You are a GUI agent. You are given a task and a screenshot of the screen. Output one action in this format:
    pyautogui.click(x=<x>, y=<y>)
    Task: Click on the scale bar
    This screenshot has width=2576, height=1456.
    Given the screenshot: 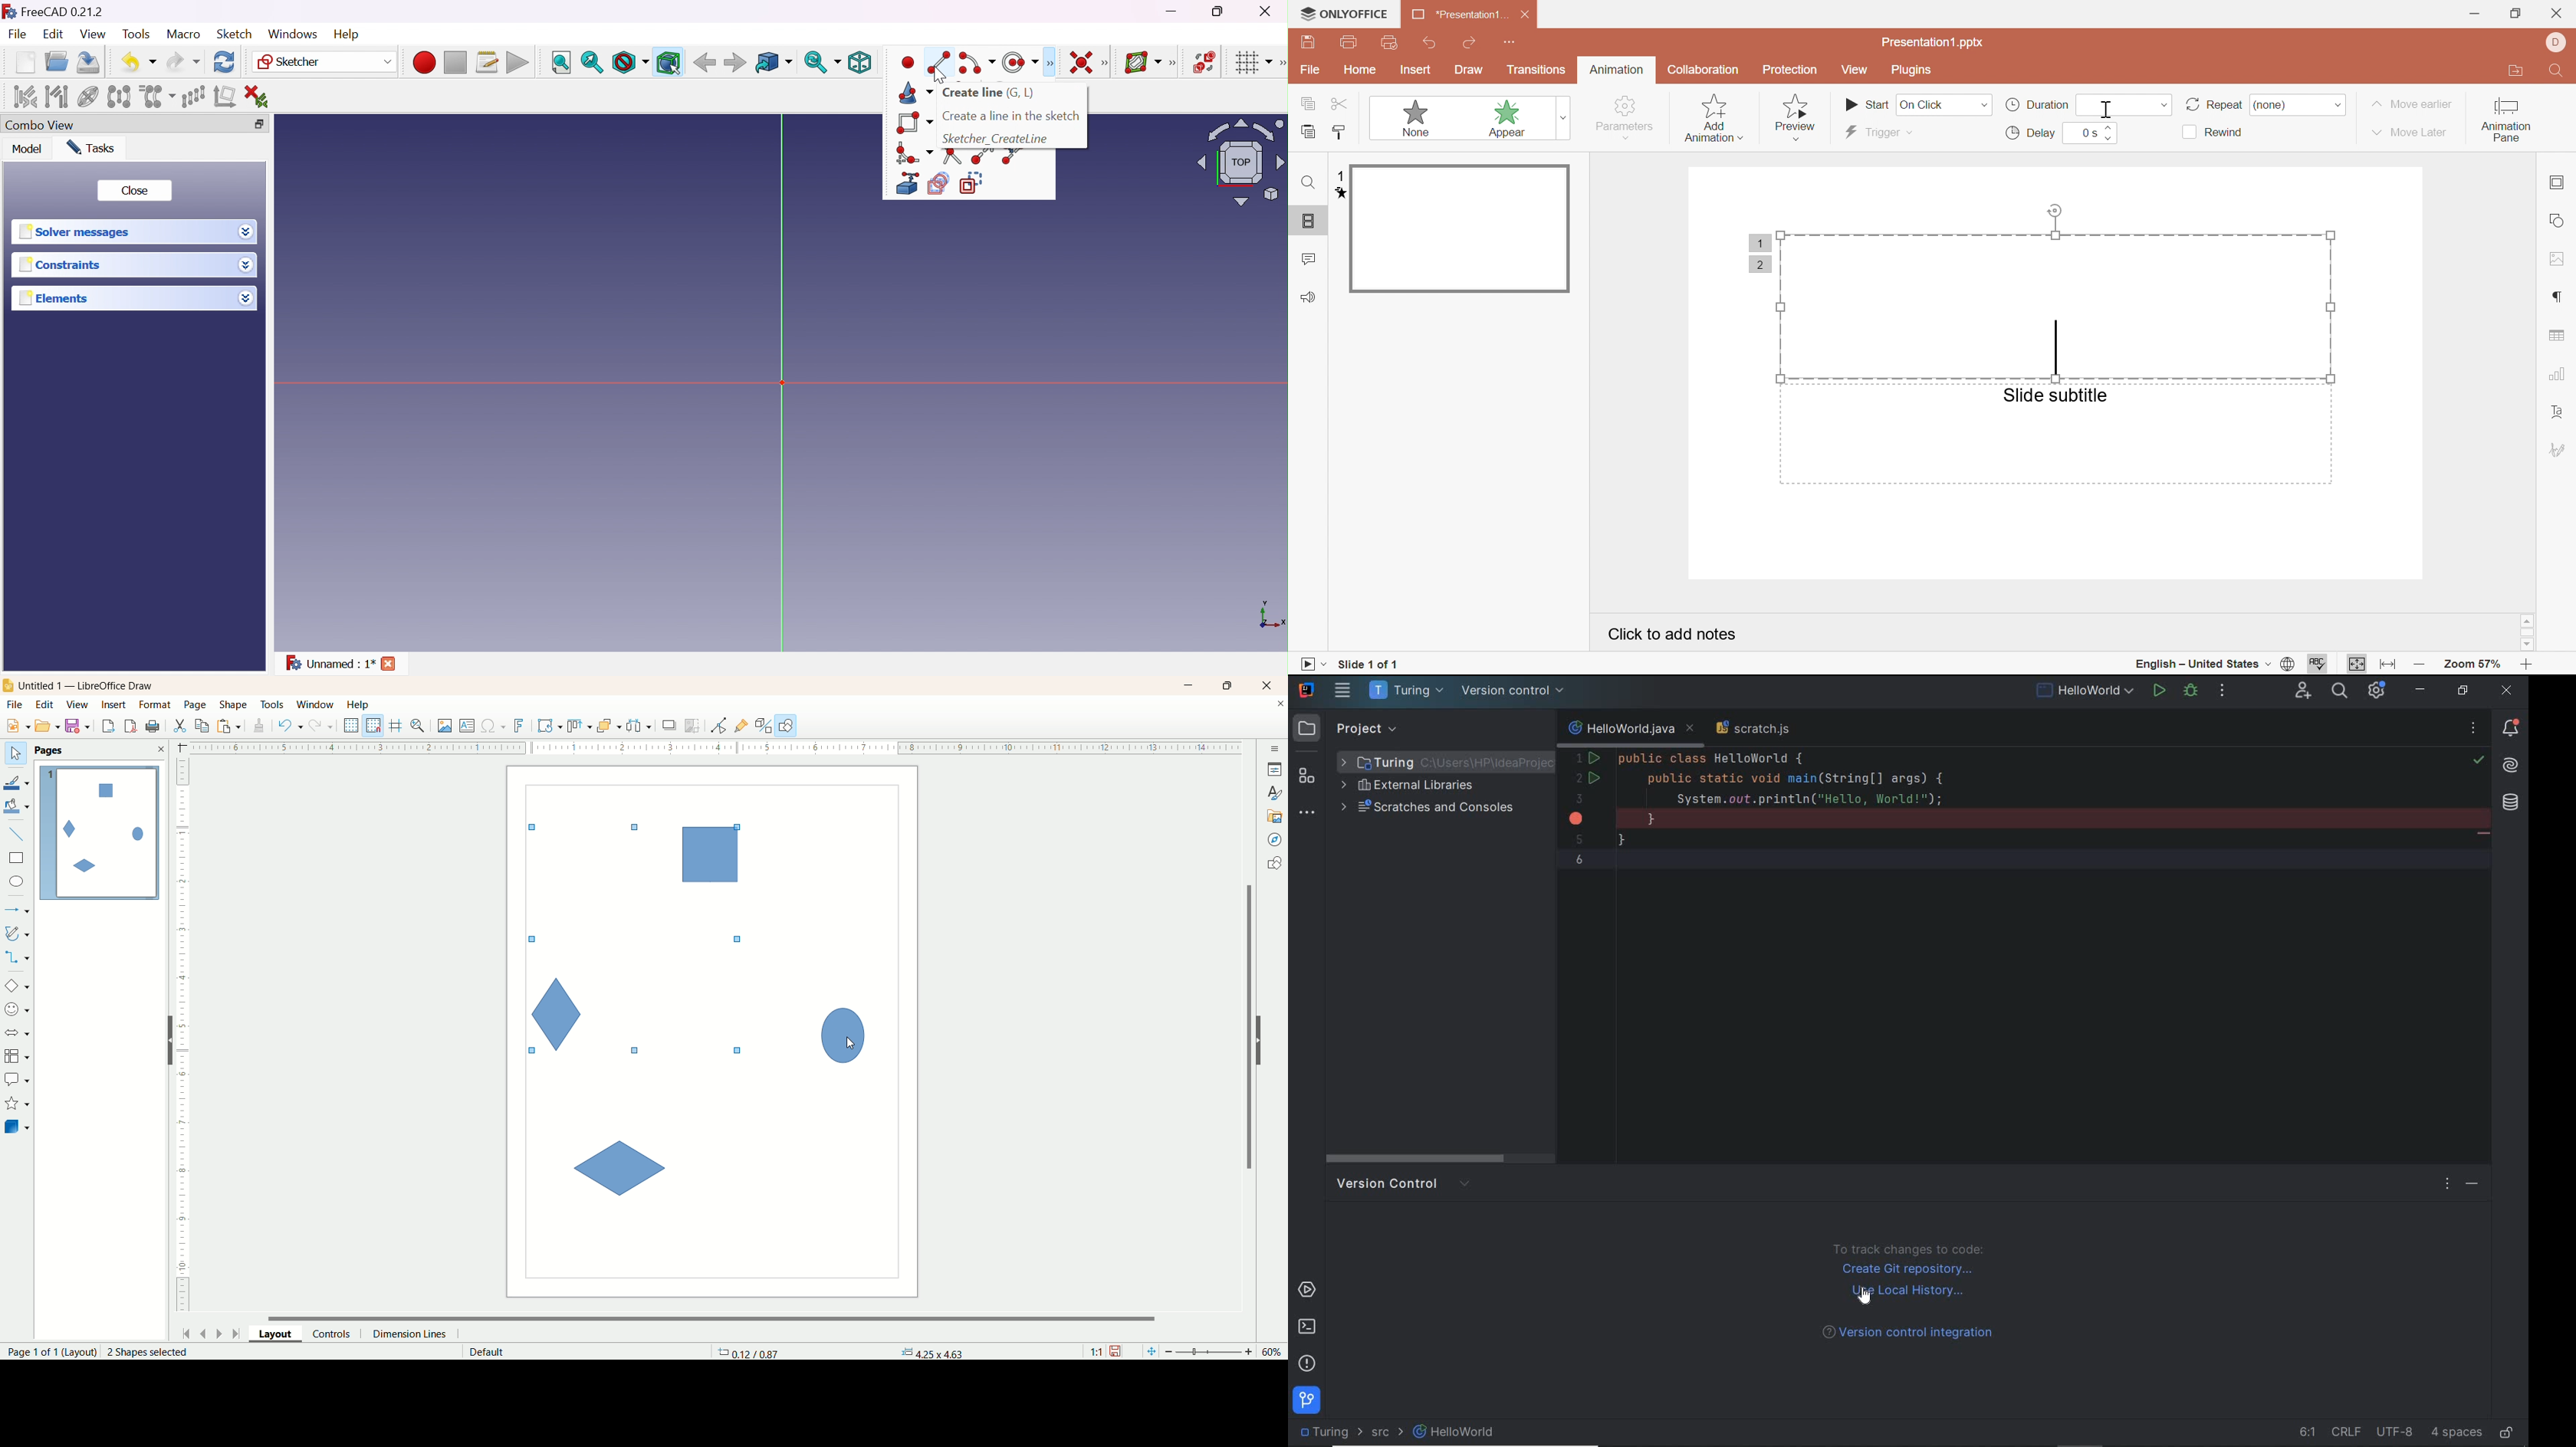 What is the action you would take?
    pyautogui.click(x=706, y=746)
    